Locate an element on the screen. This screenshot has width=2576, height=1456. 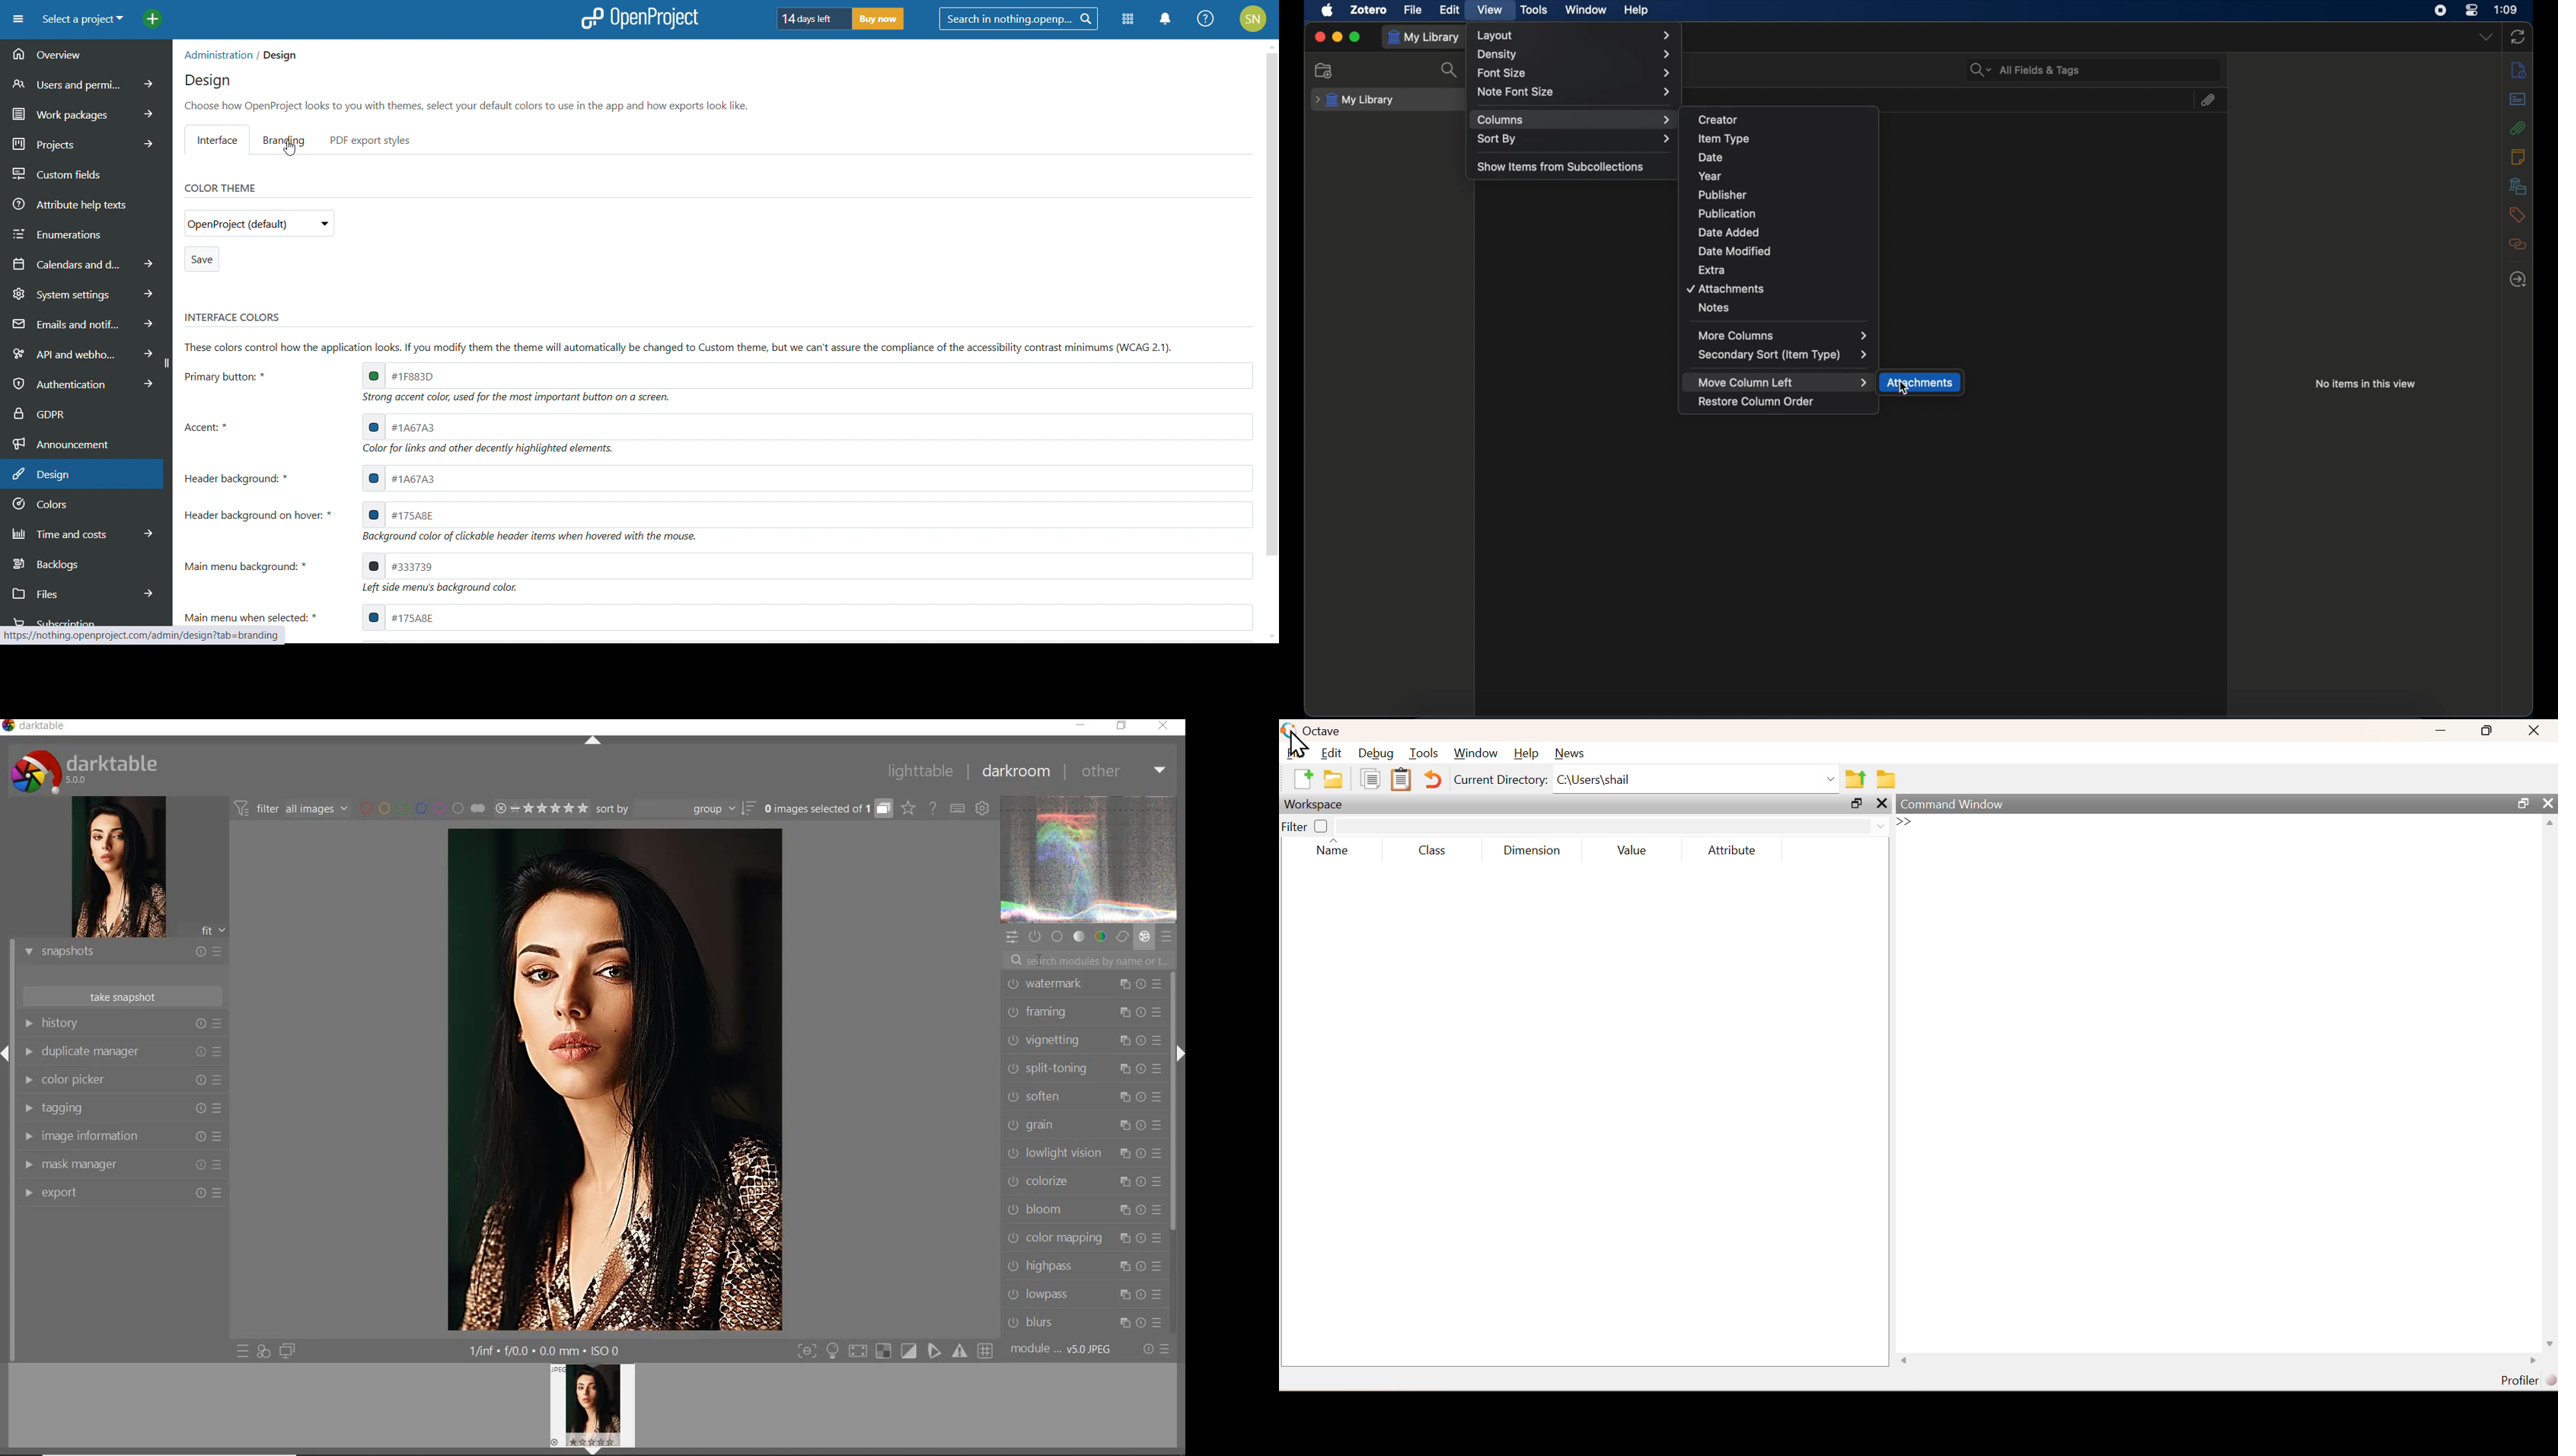
view is located at coordinates (1488, 9).